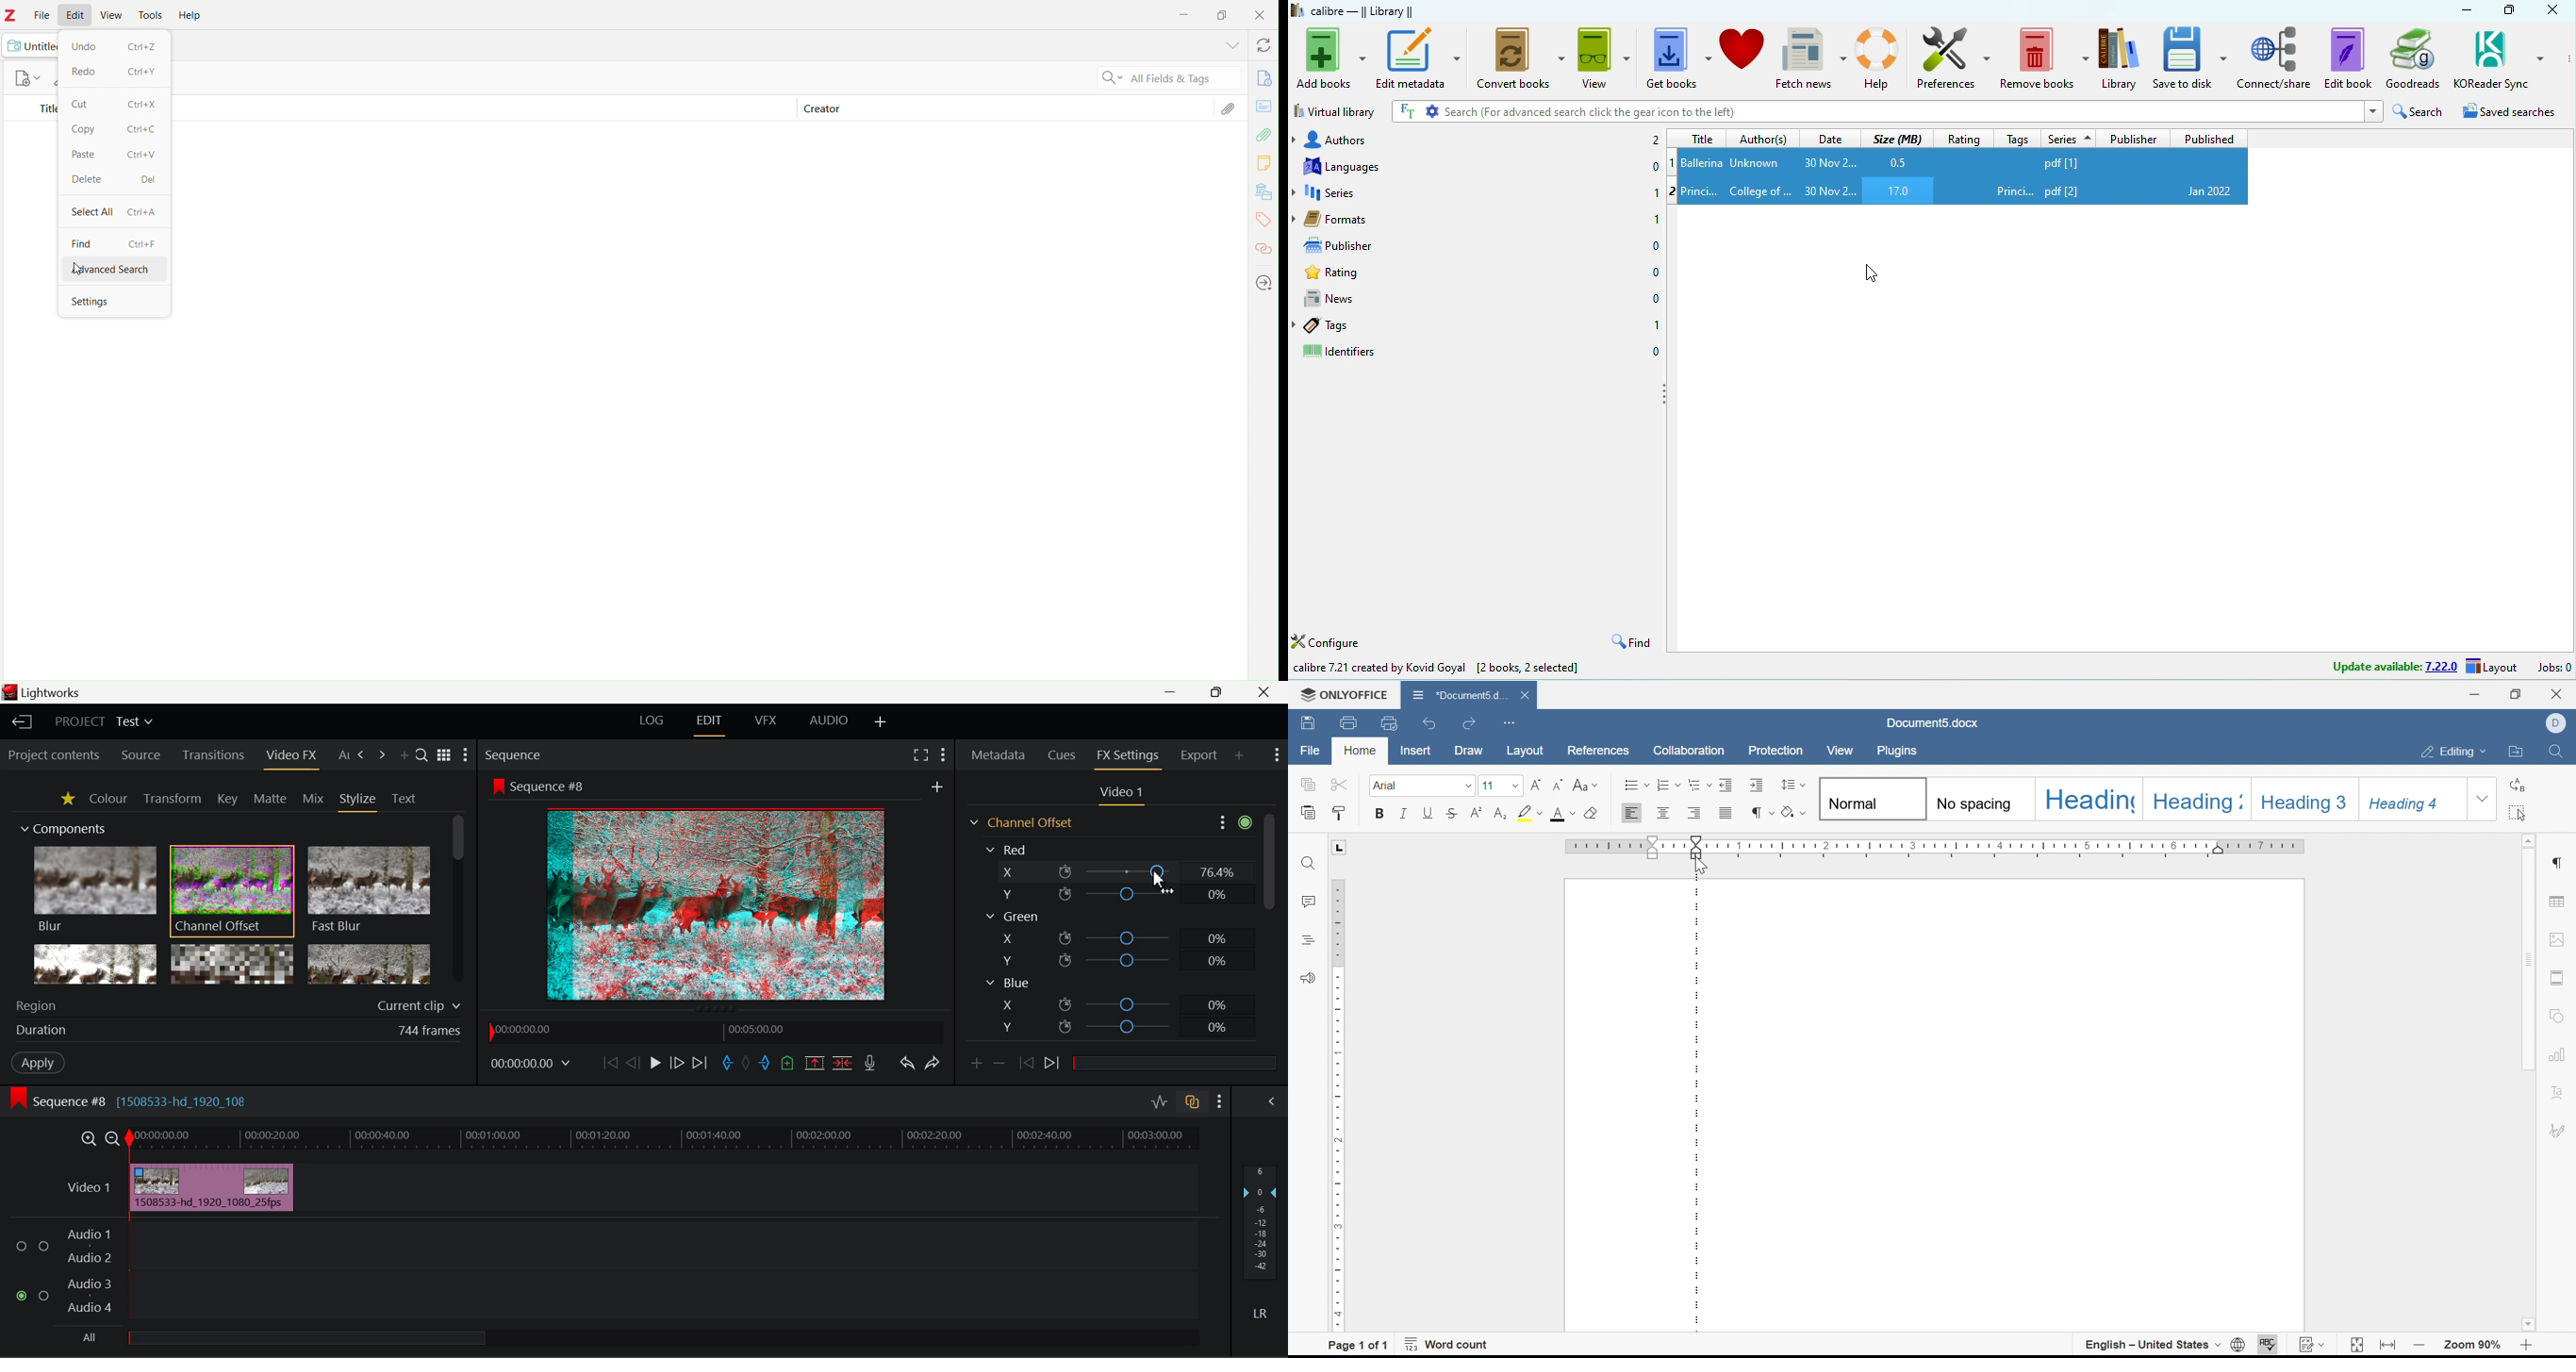 The width and height of the screenshot is (2576, 1372). I want to click on Fields and tags, so click(1182, 80).